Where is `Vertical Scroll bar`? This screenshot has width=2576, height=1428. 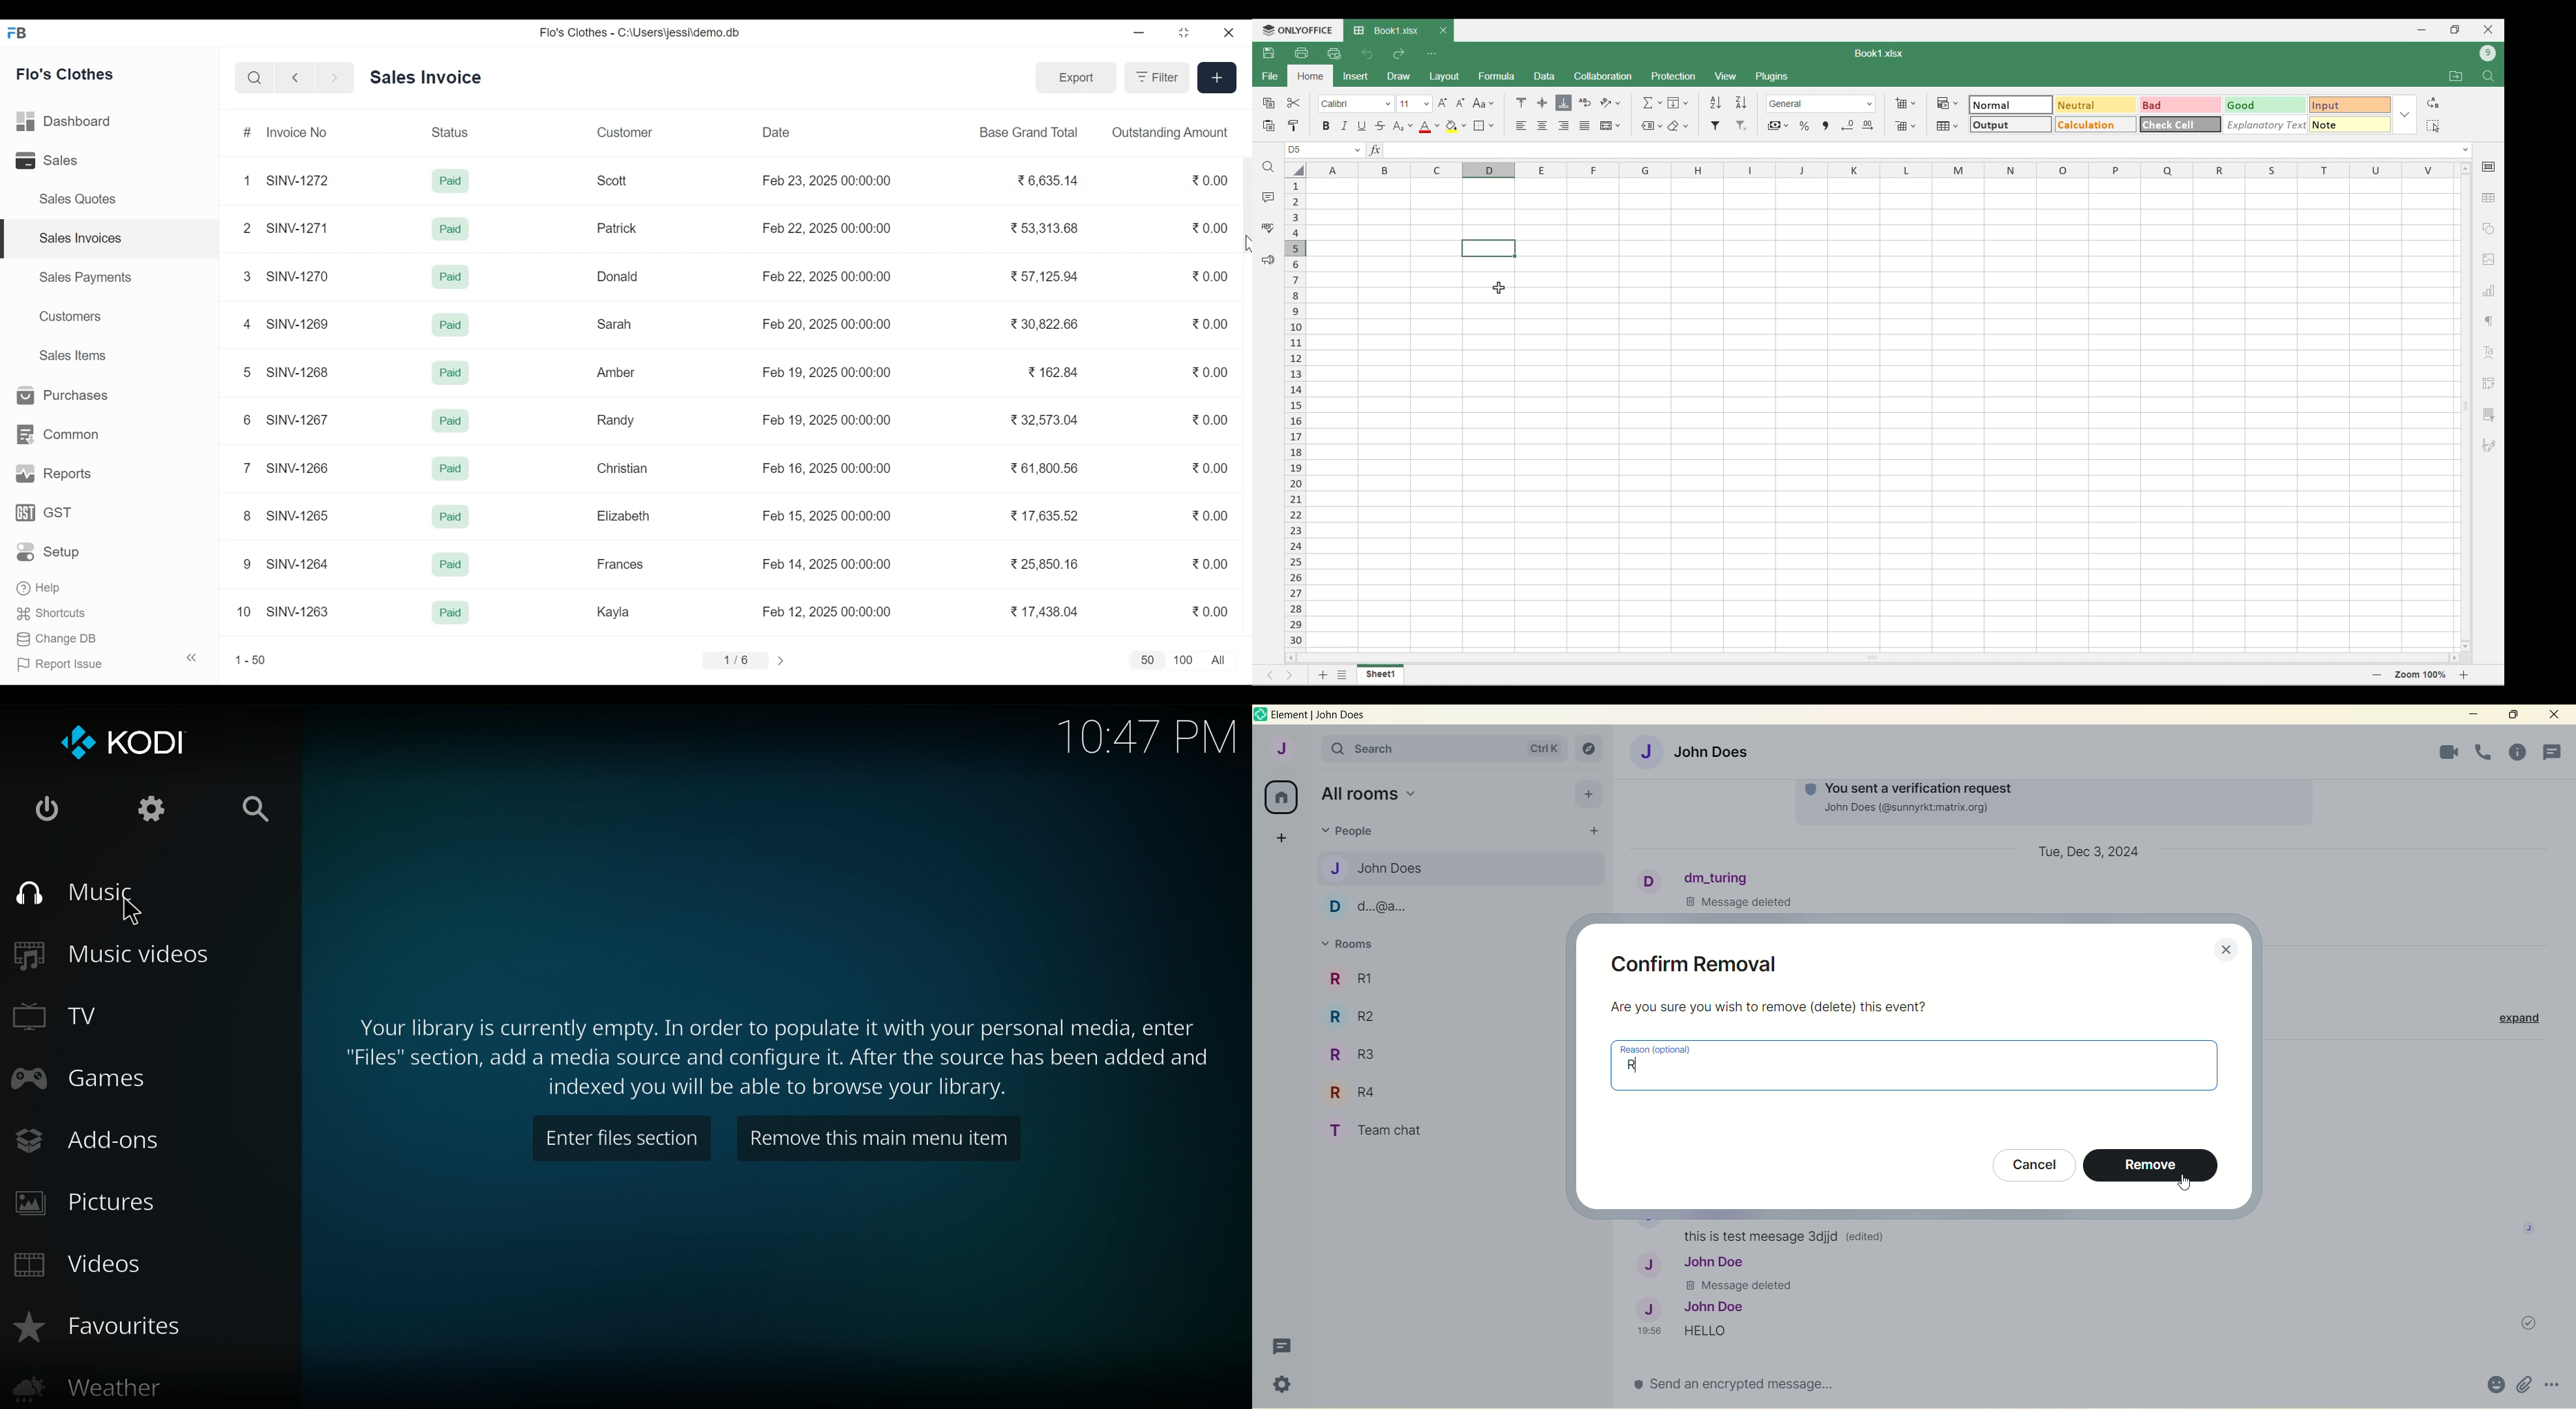
Vertical Scroll bar is located at coordinates (1245, 206).